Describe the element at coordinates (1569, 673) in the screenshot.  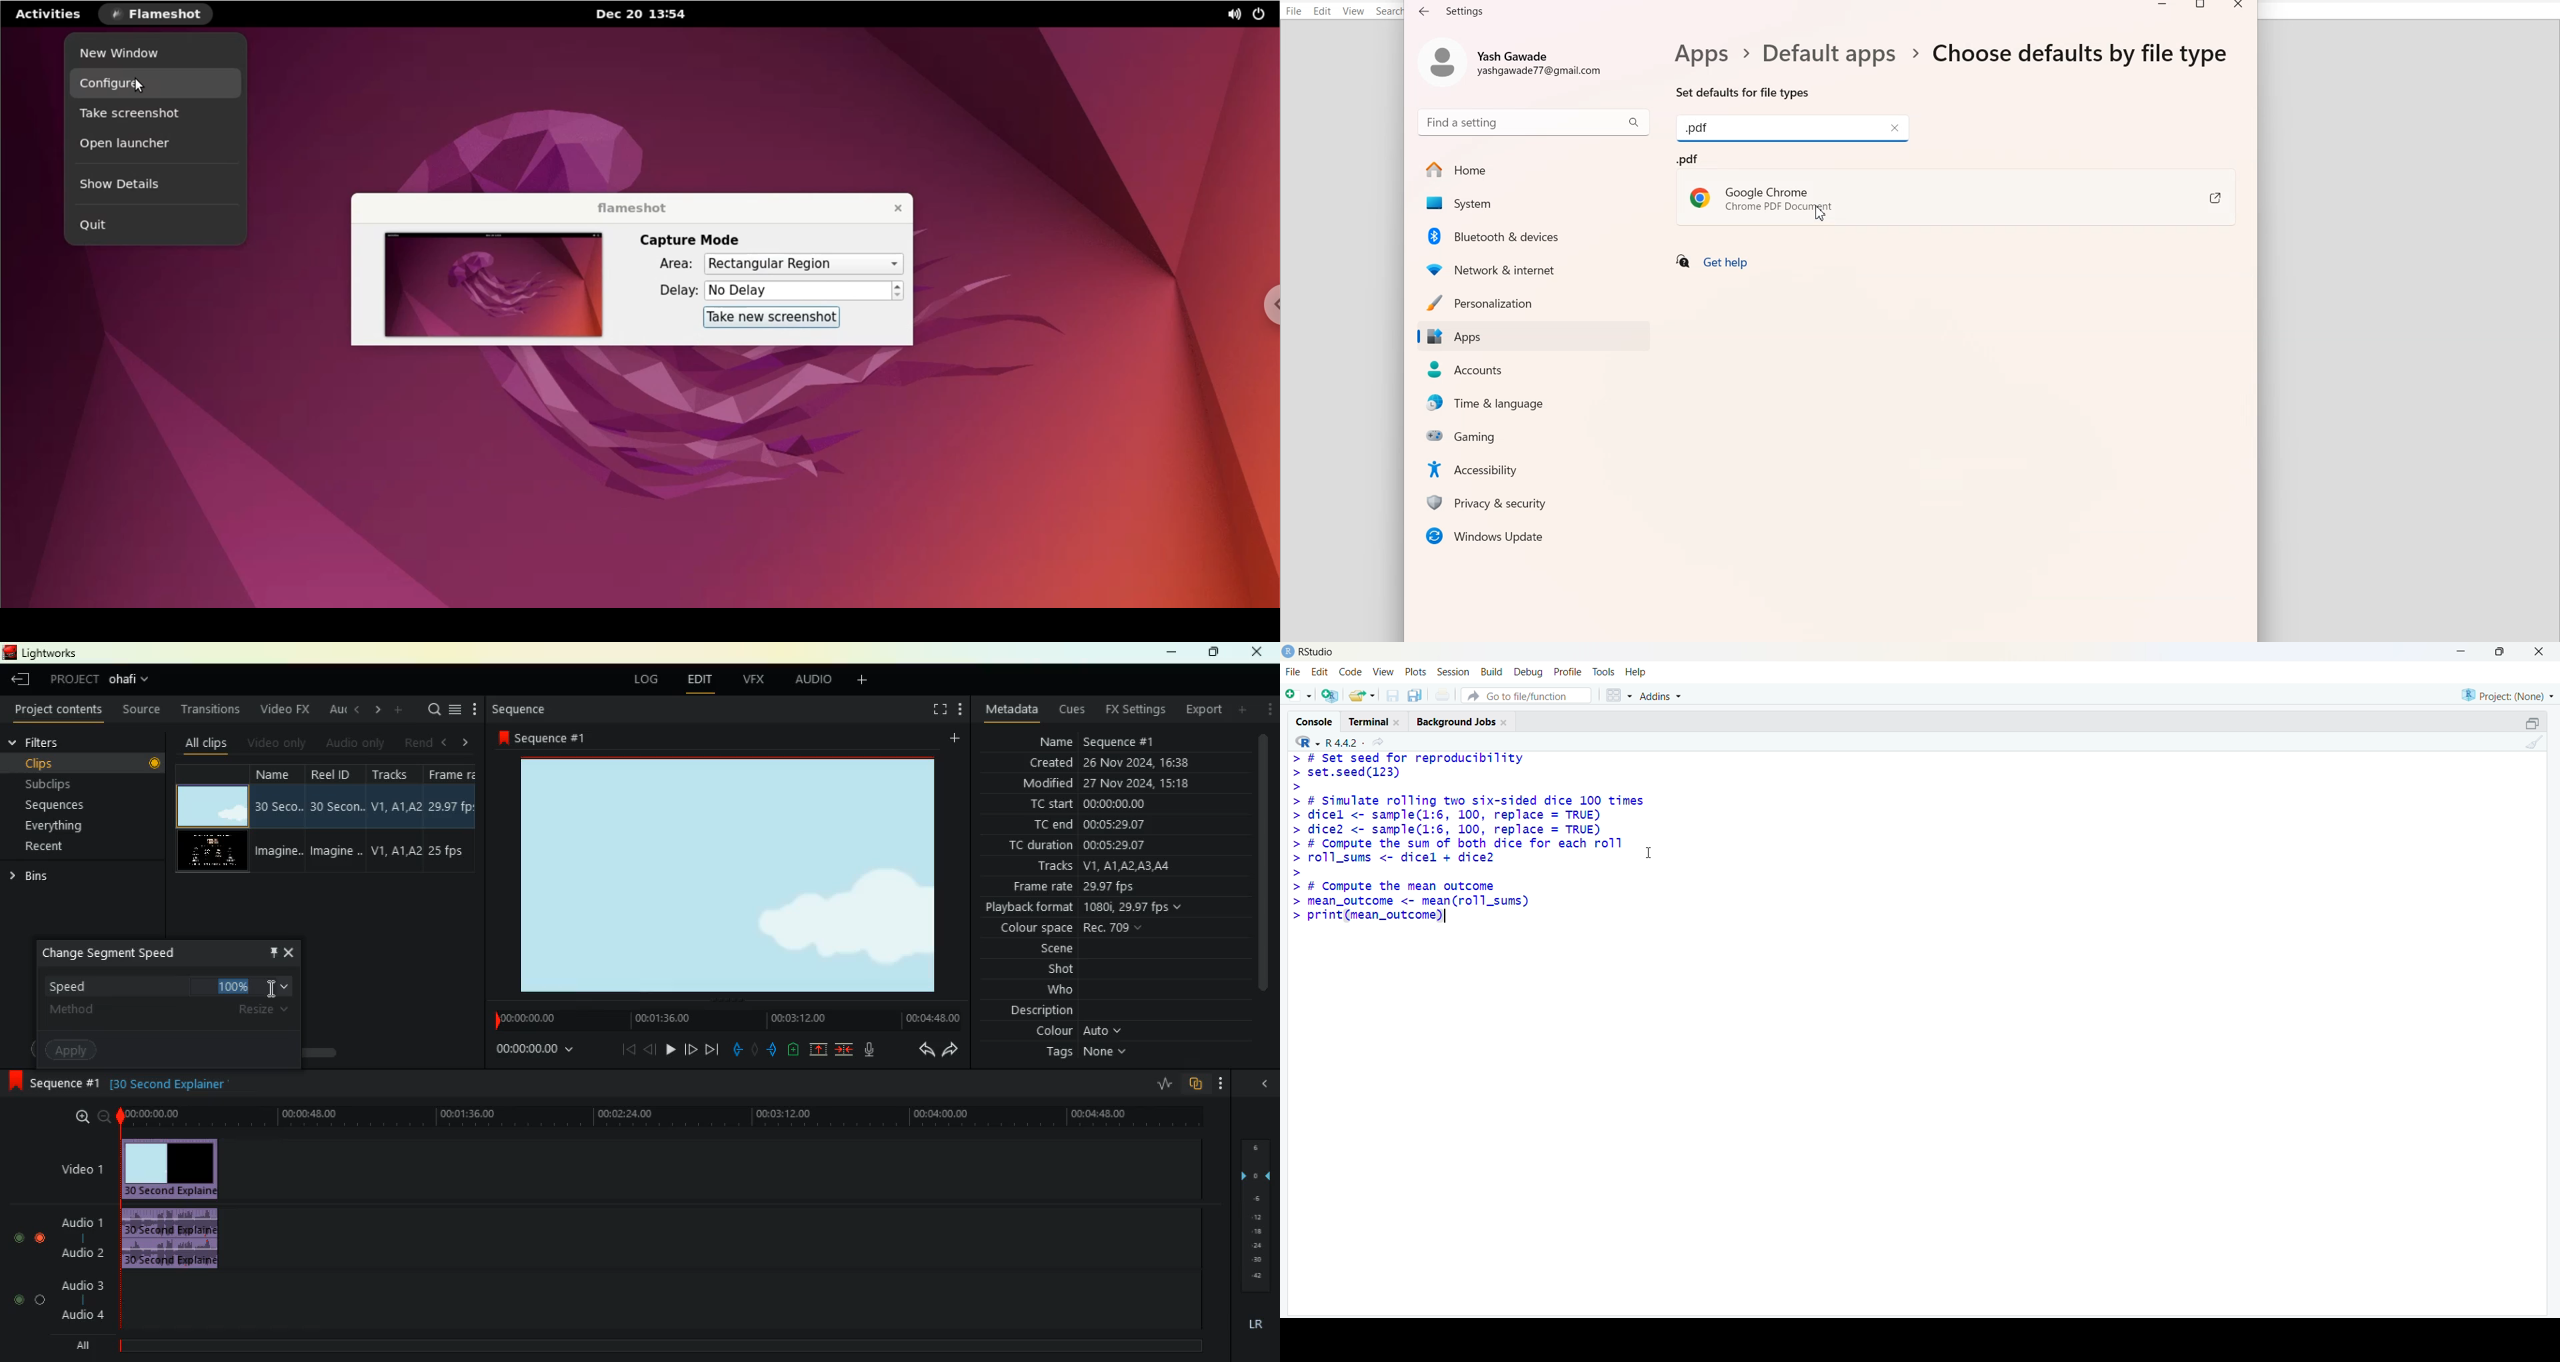
I see `profile` at that location.